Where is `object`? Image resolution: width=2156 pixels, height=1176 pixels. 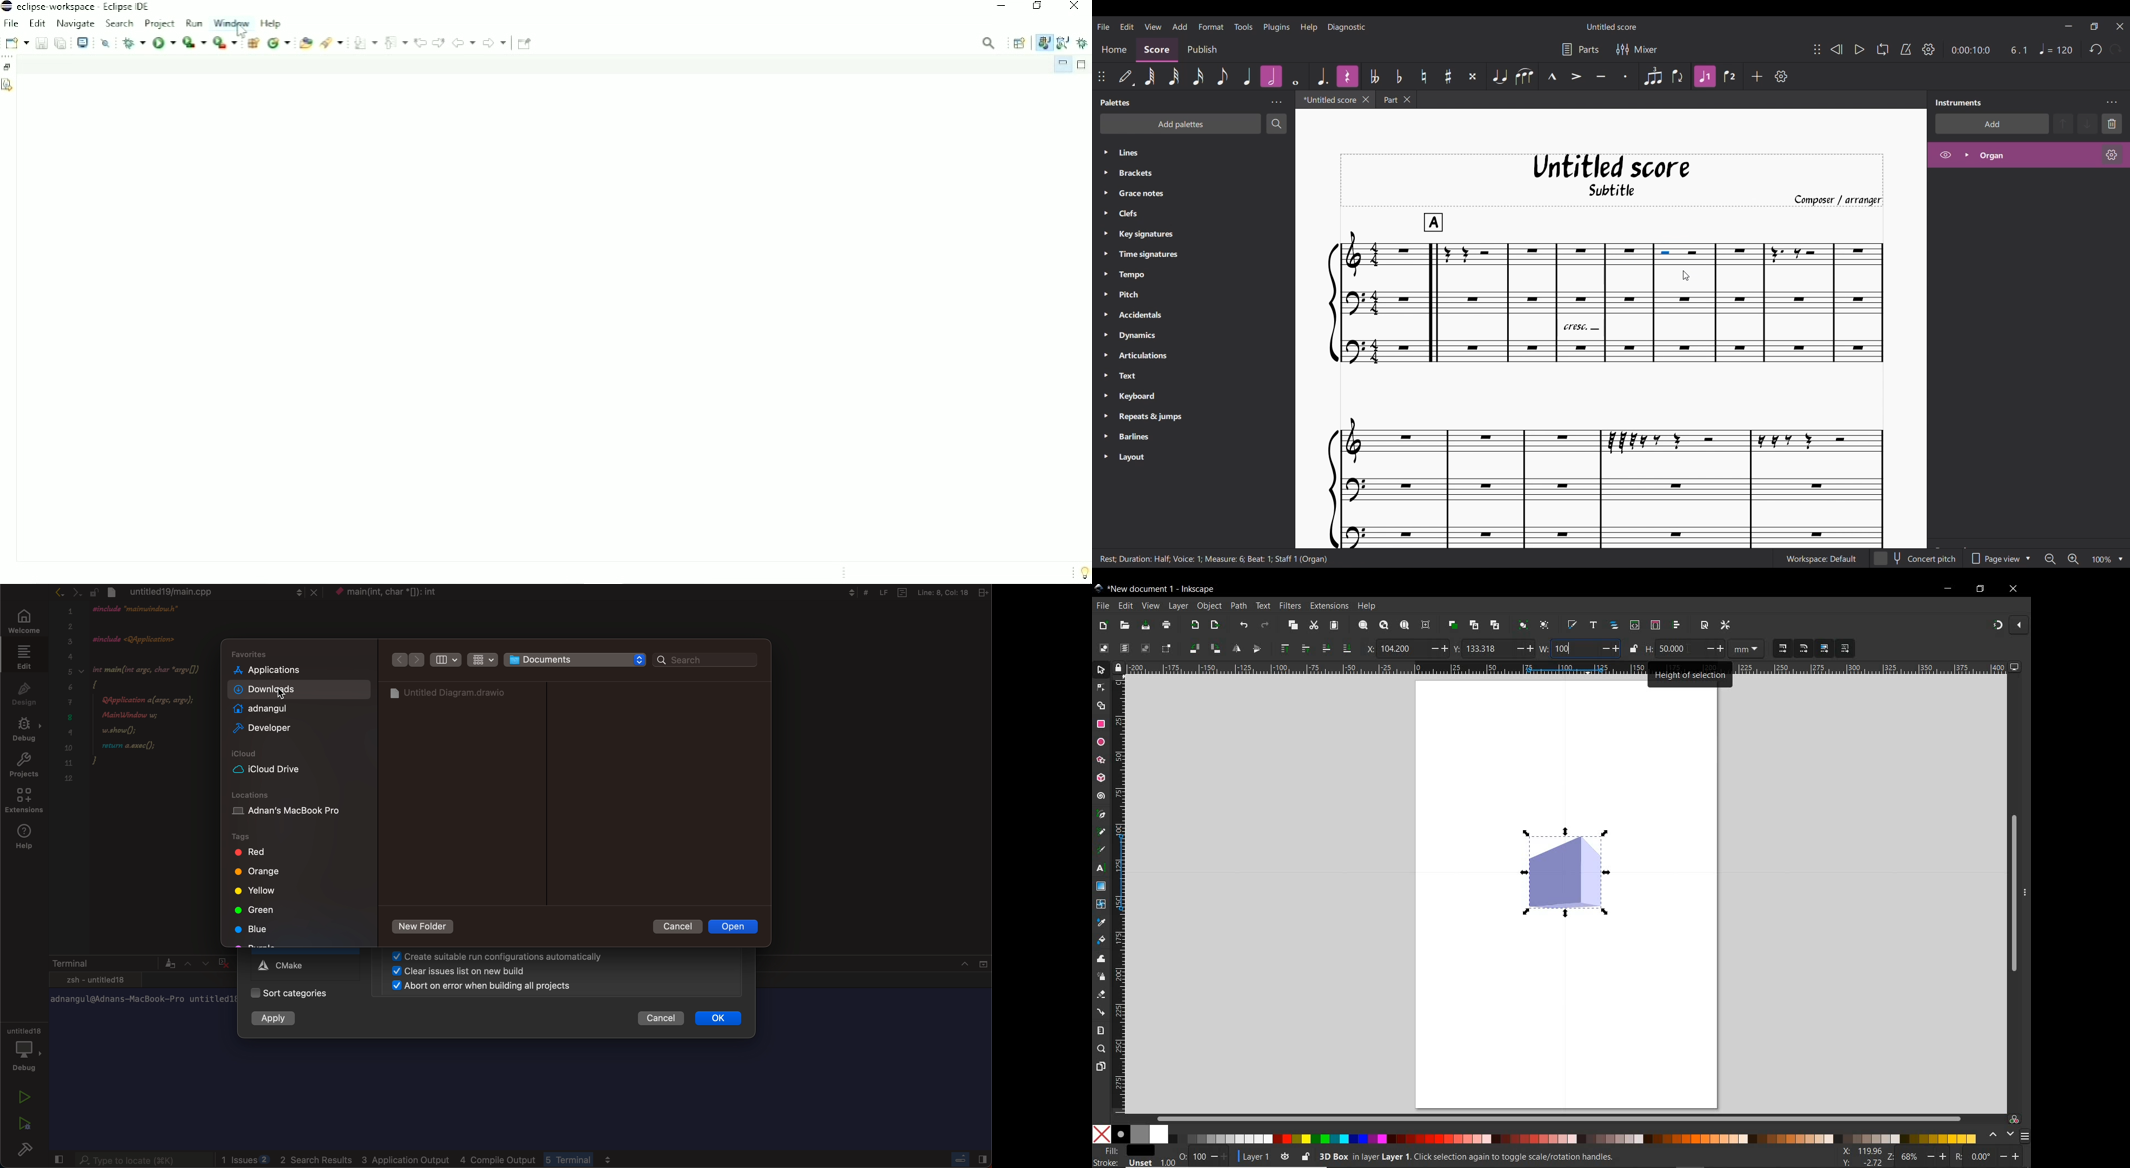 object is located at coordinates (1209, 606).